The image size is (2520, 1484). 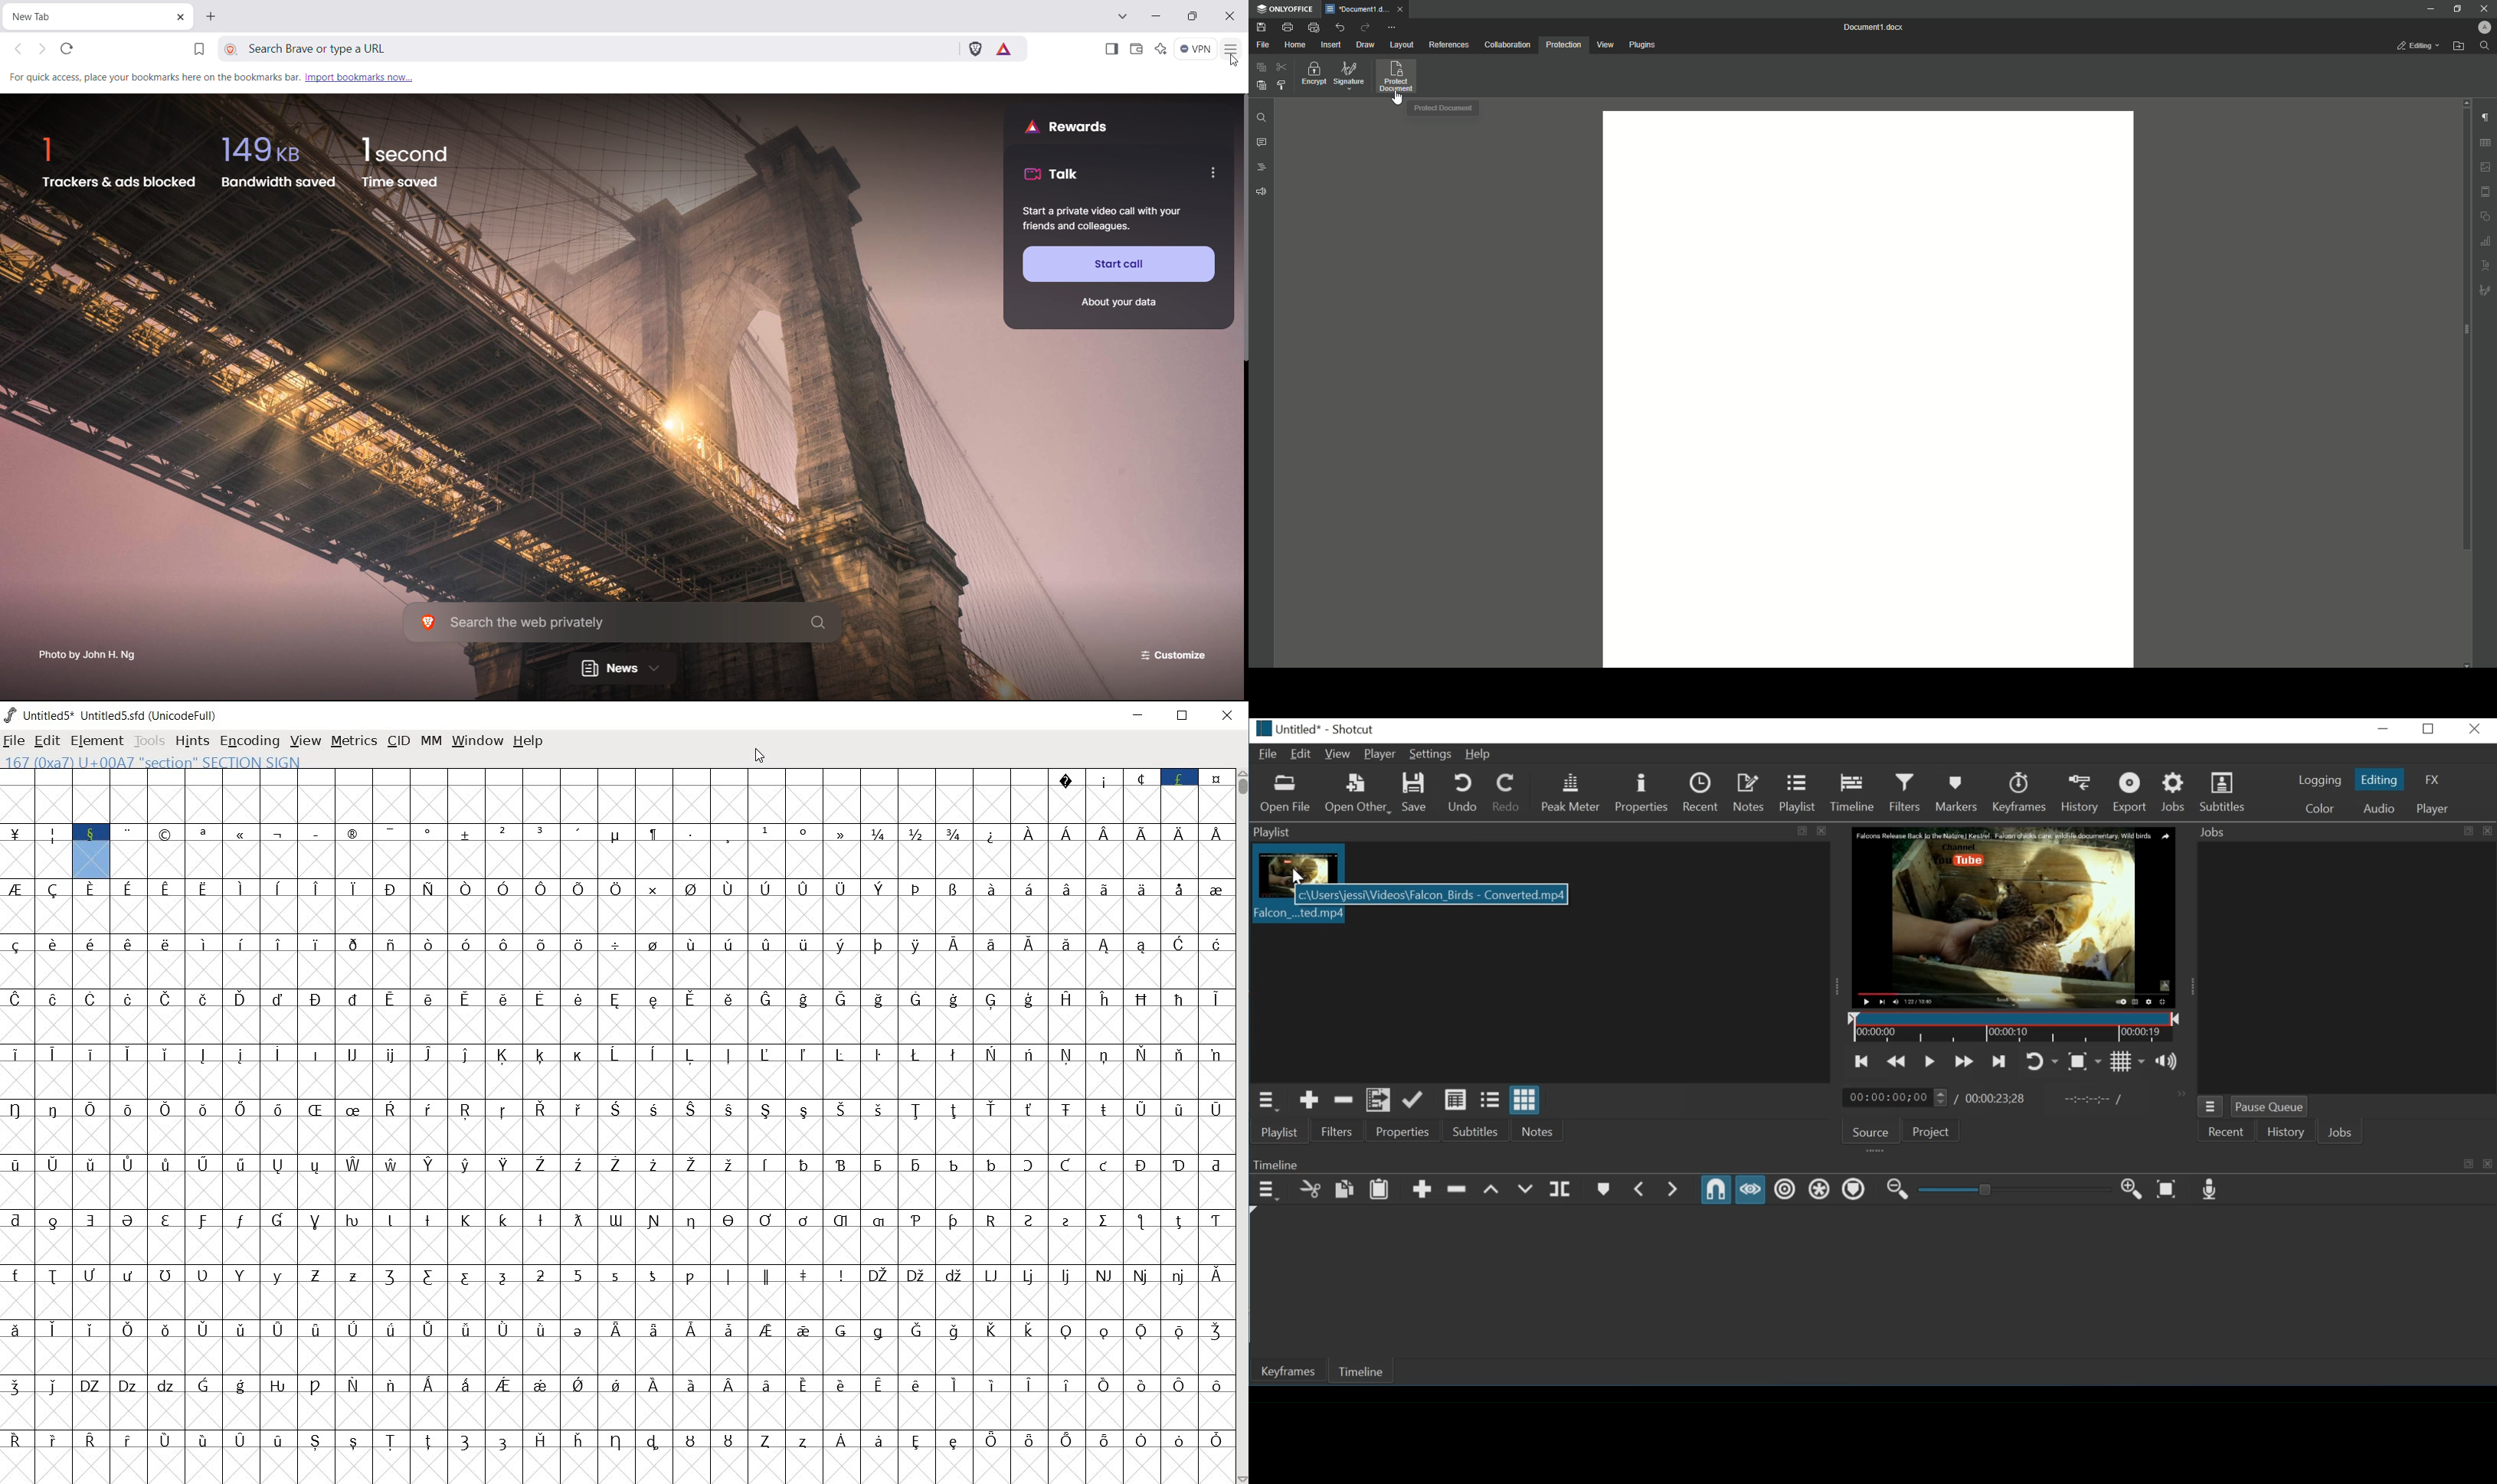 What do you see at coordinates (762, 757) in the screenshot?
I see `cursor` at bounding box center [762, 757].